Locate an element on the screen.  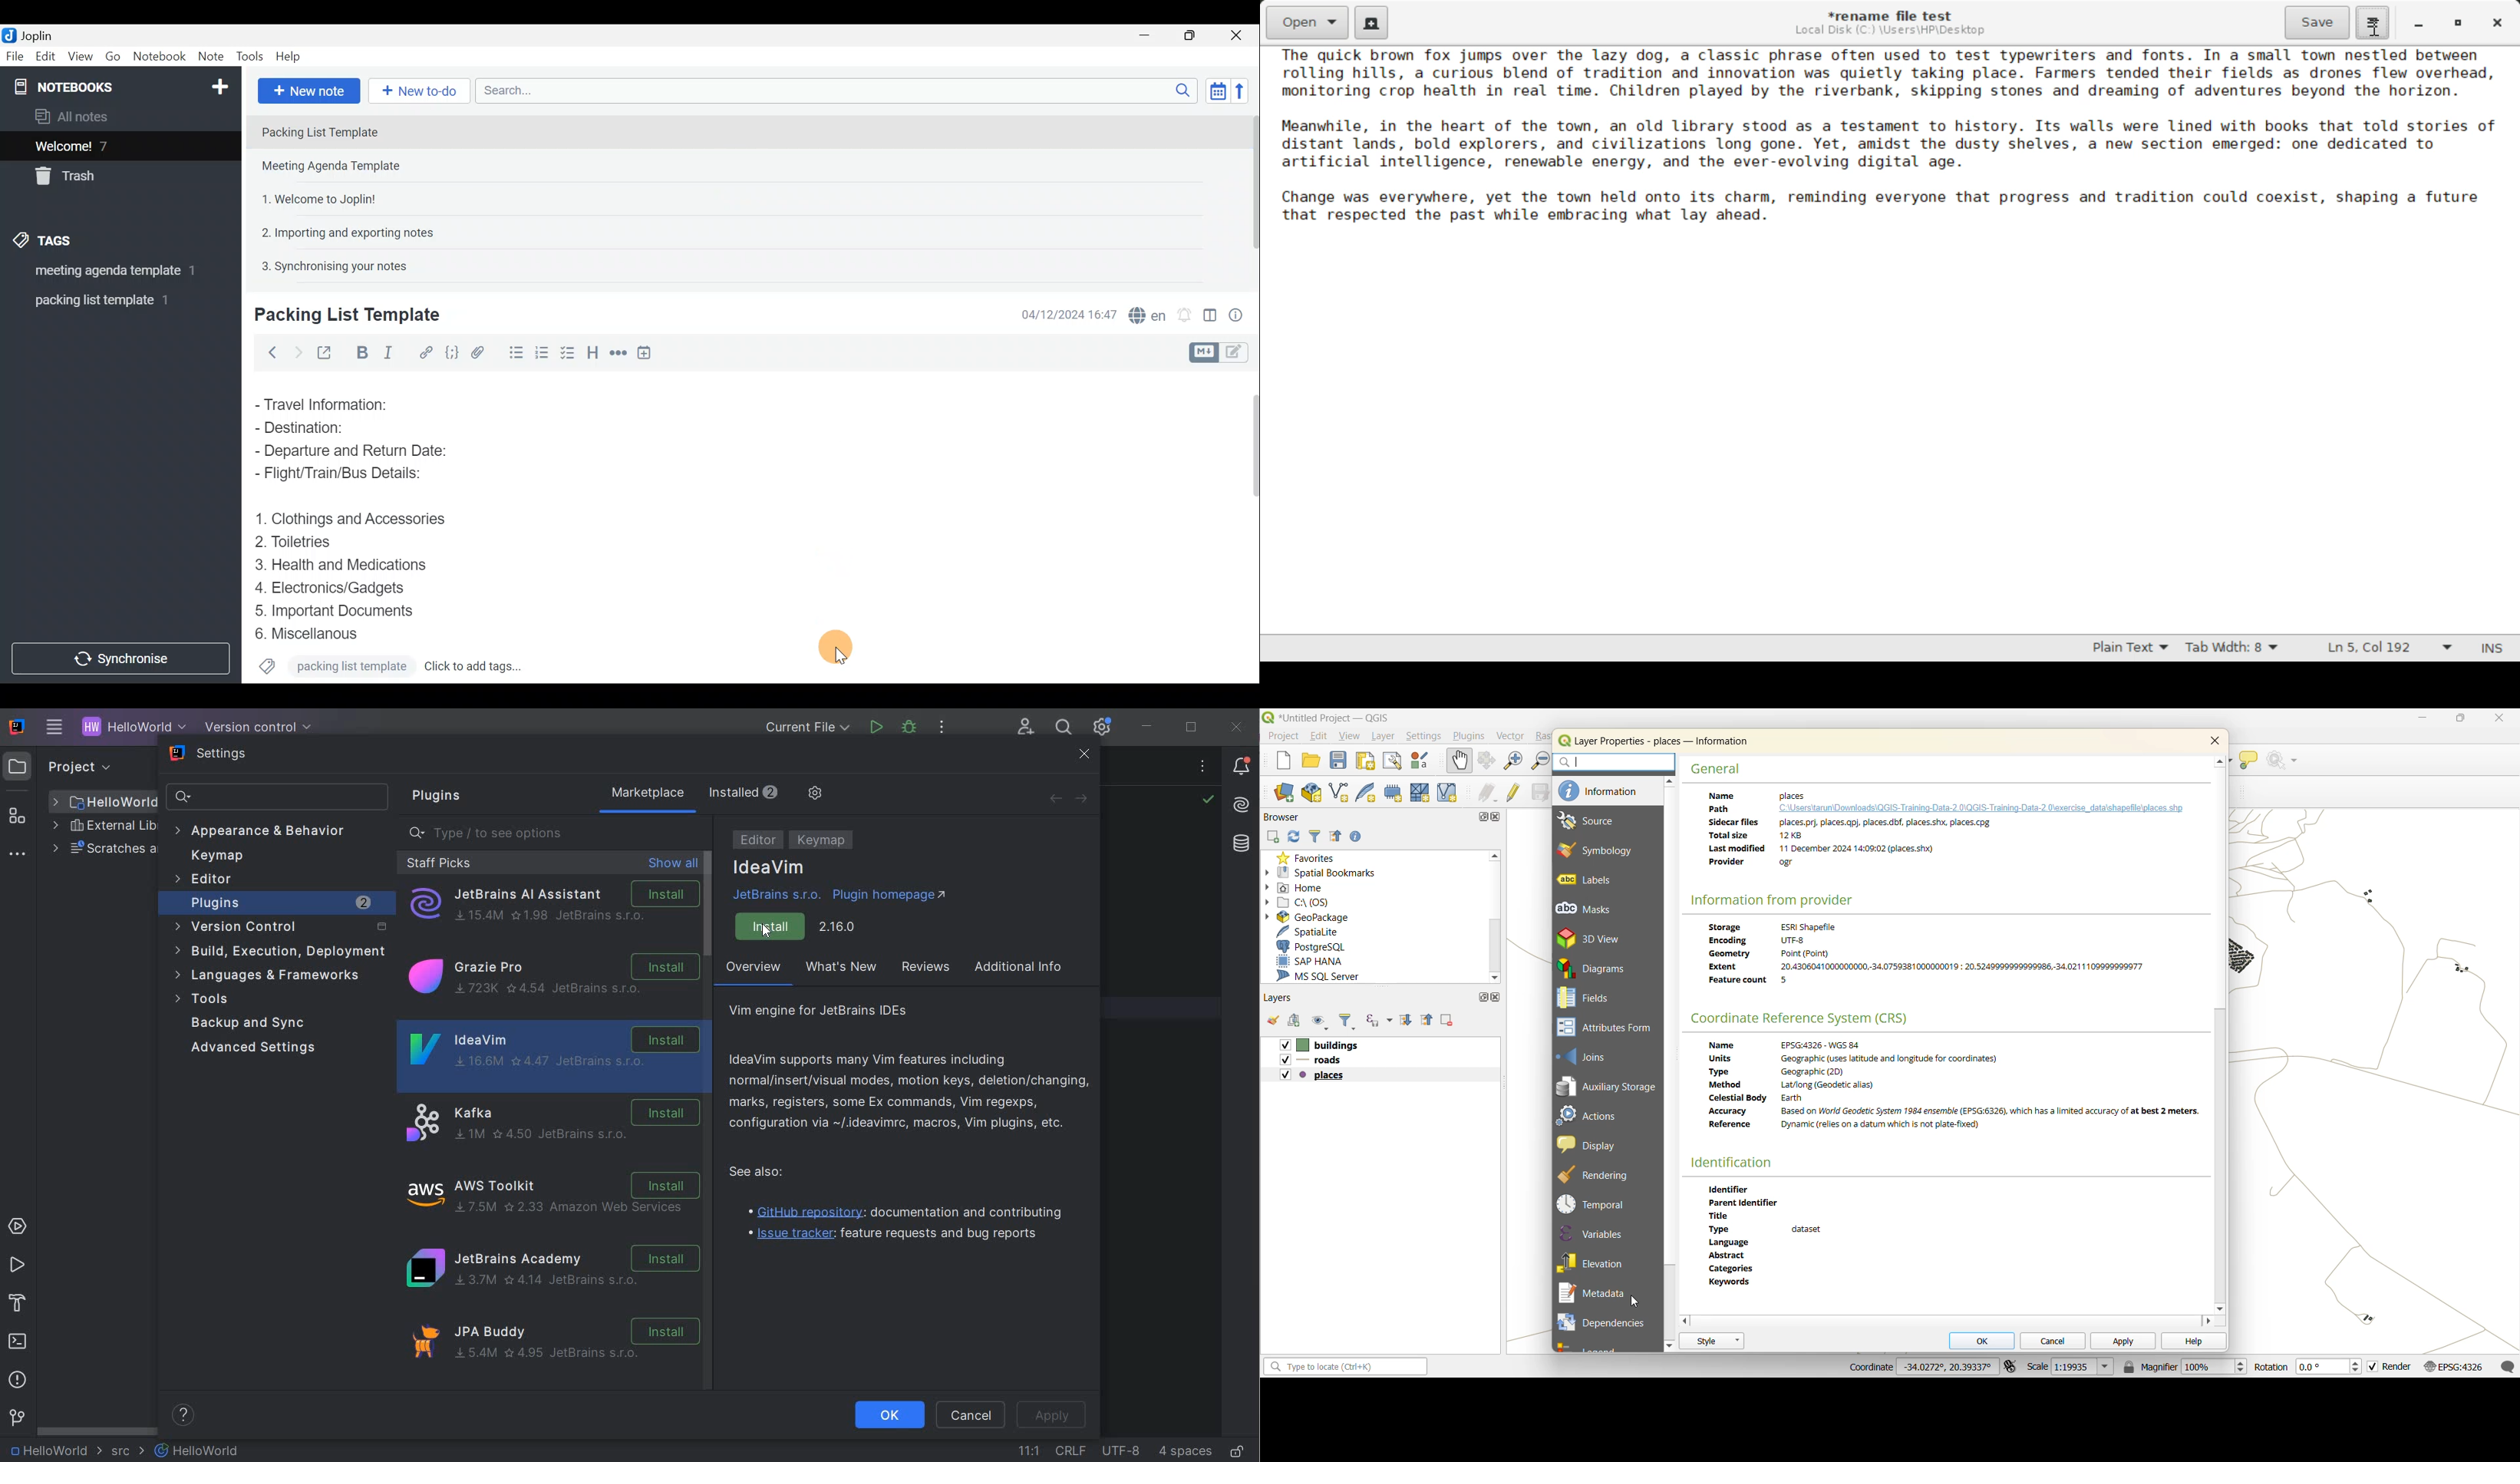
Hyperlink is located at coordinates (423, 351).